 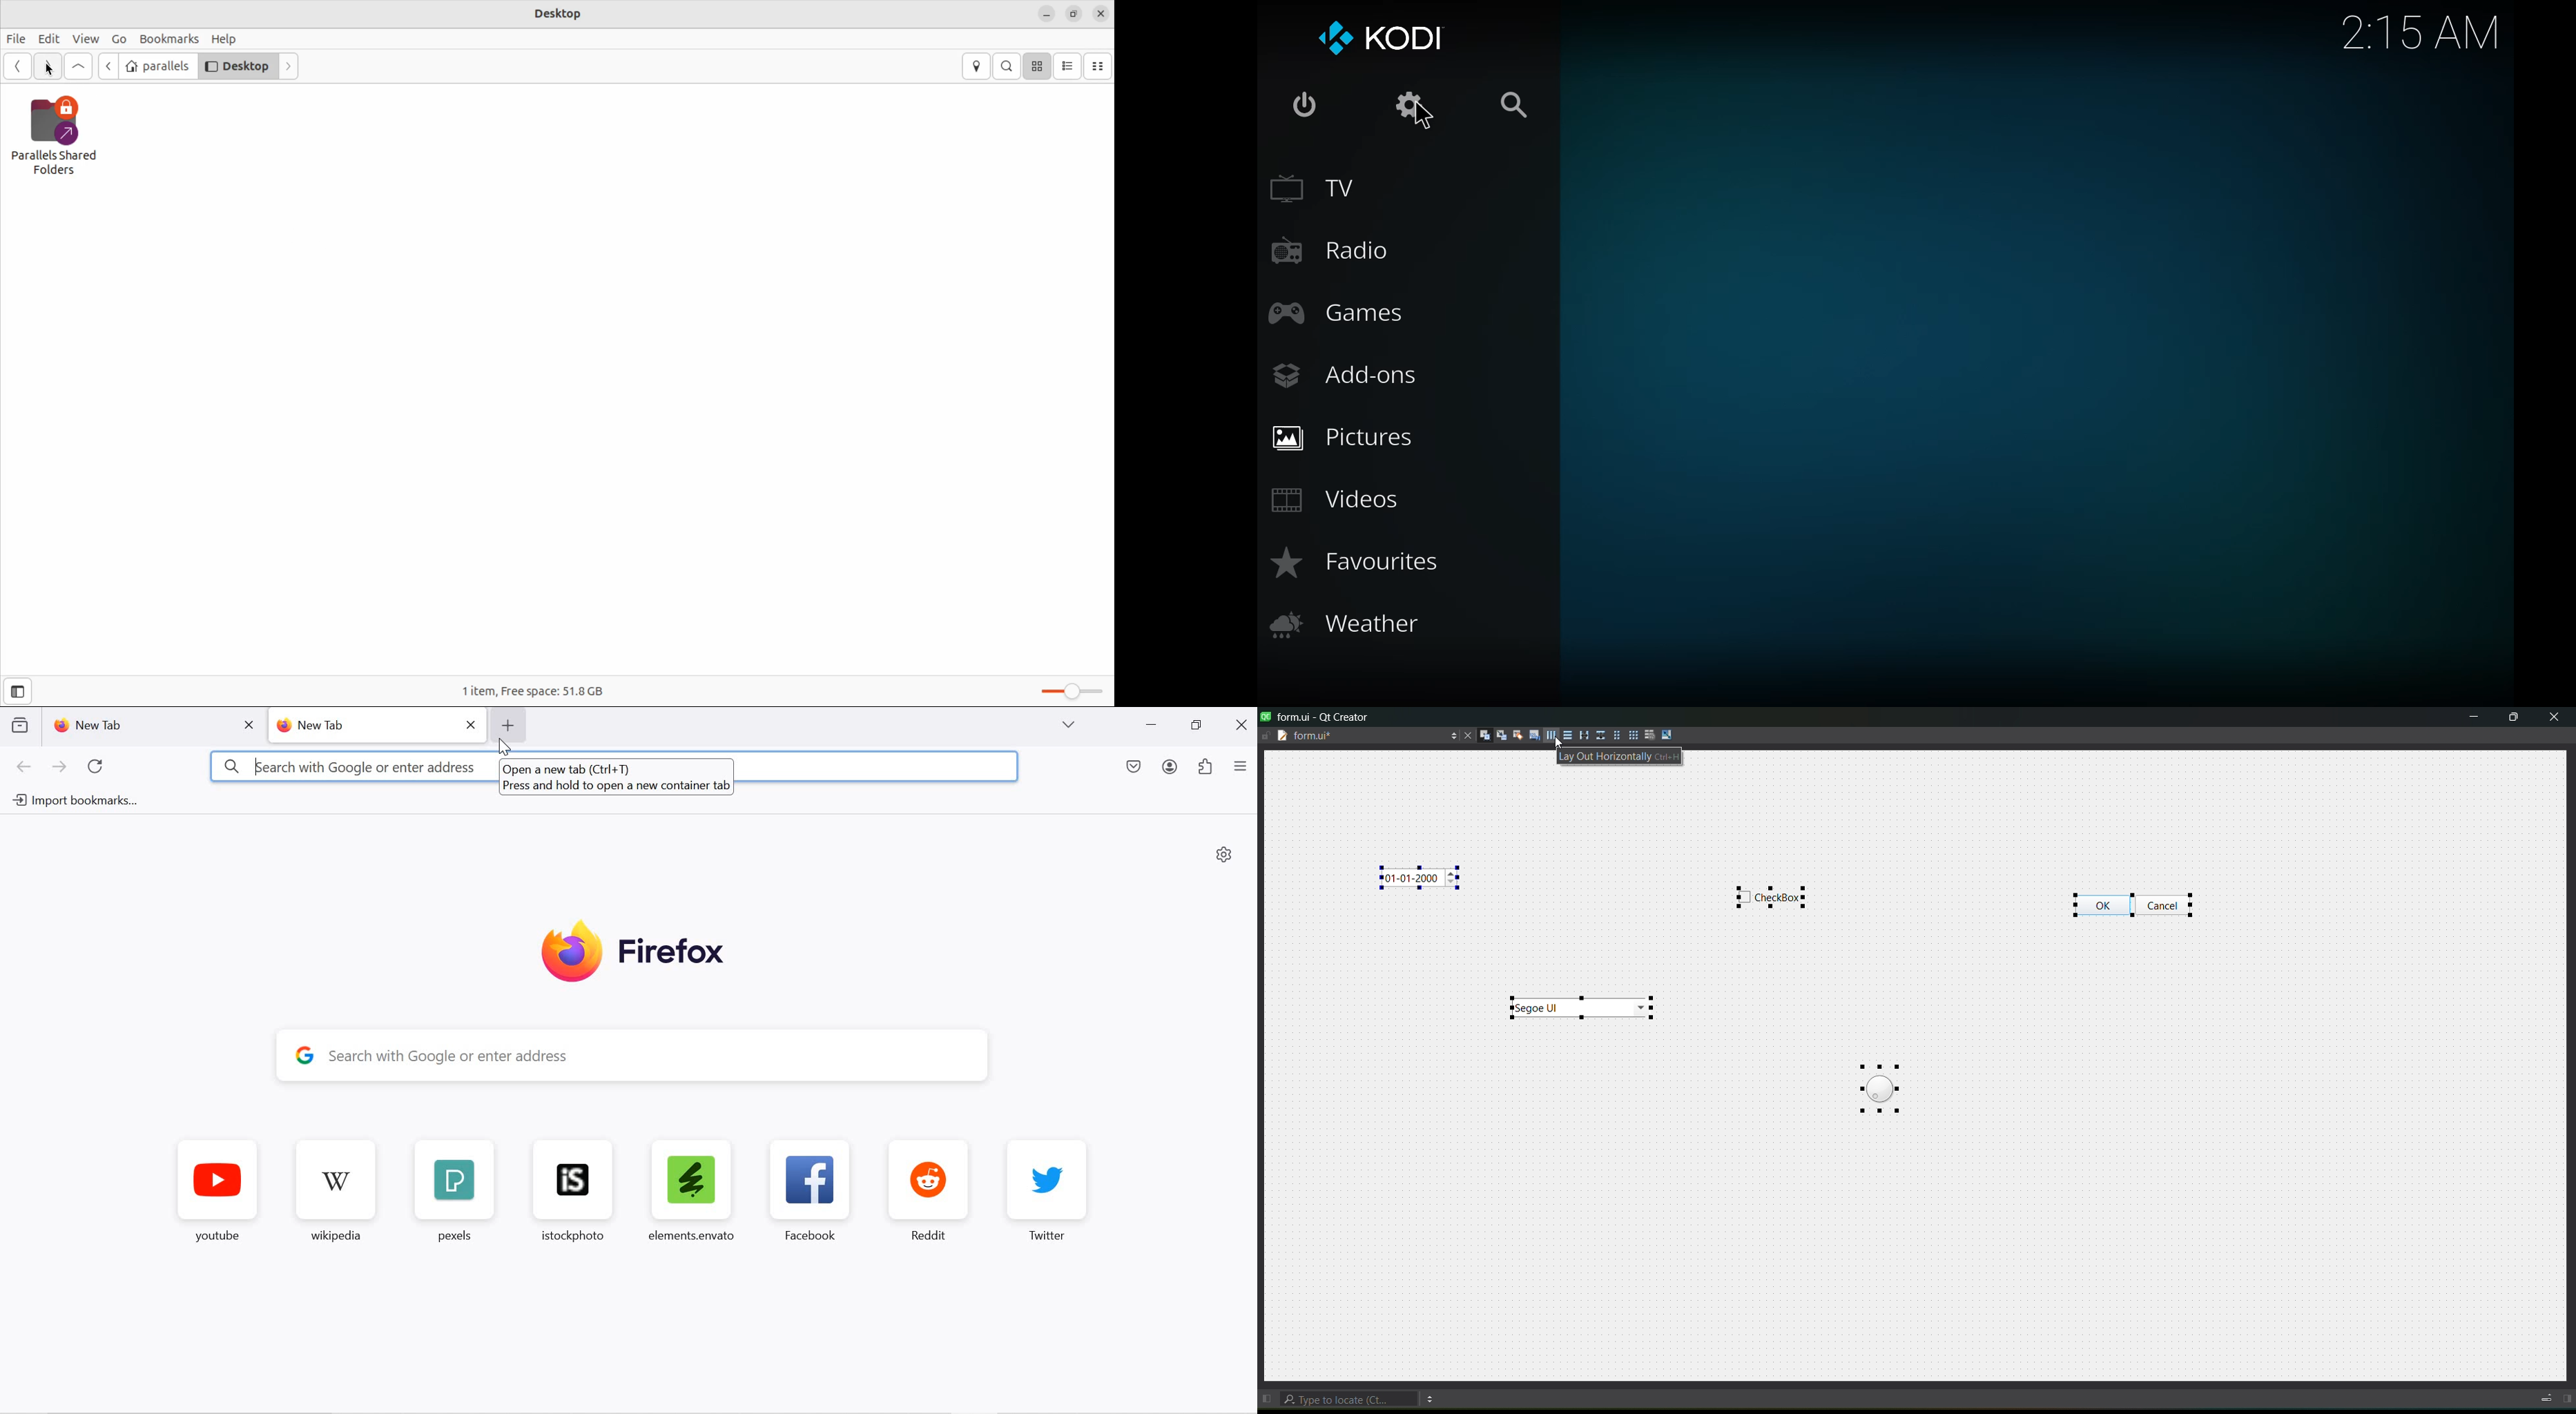 I want to click on search, so click(x=1513, y=103).